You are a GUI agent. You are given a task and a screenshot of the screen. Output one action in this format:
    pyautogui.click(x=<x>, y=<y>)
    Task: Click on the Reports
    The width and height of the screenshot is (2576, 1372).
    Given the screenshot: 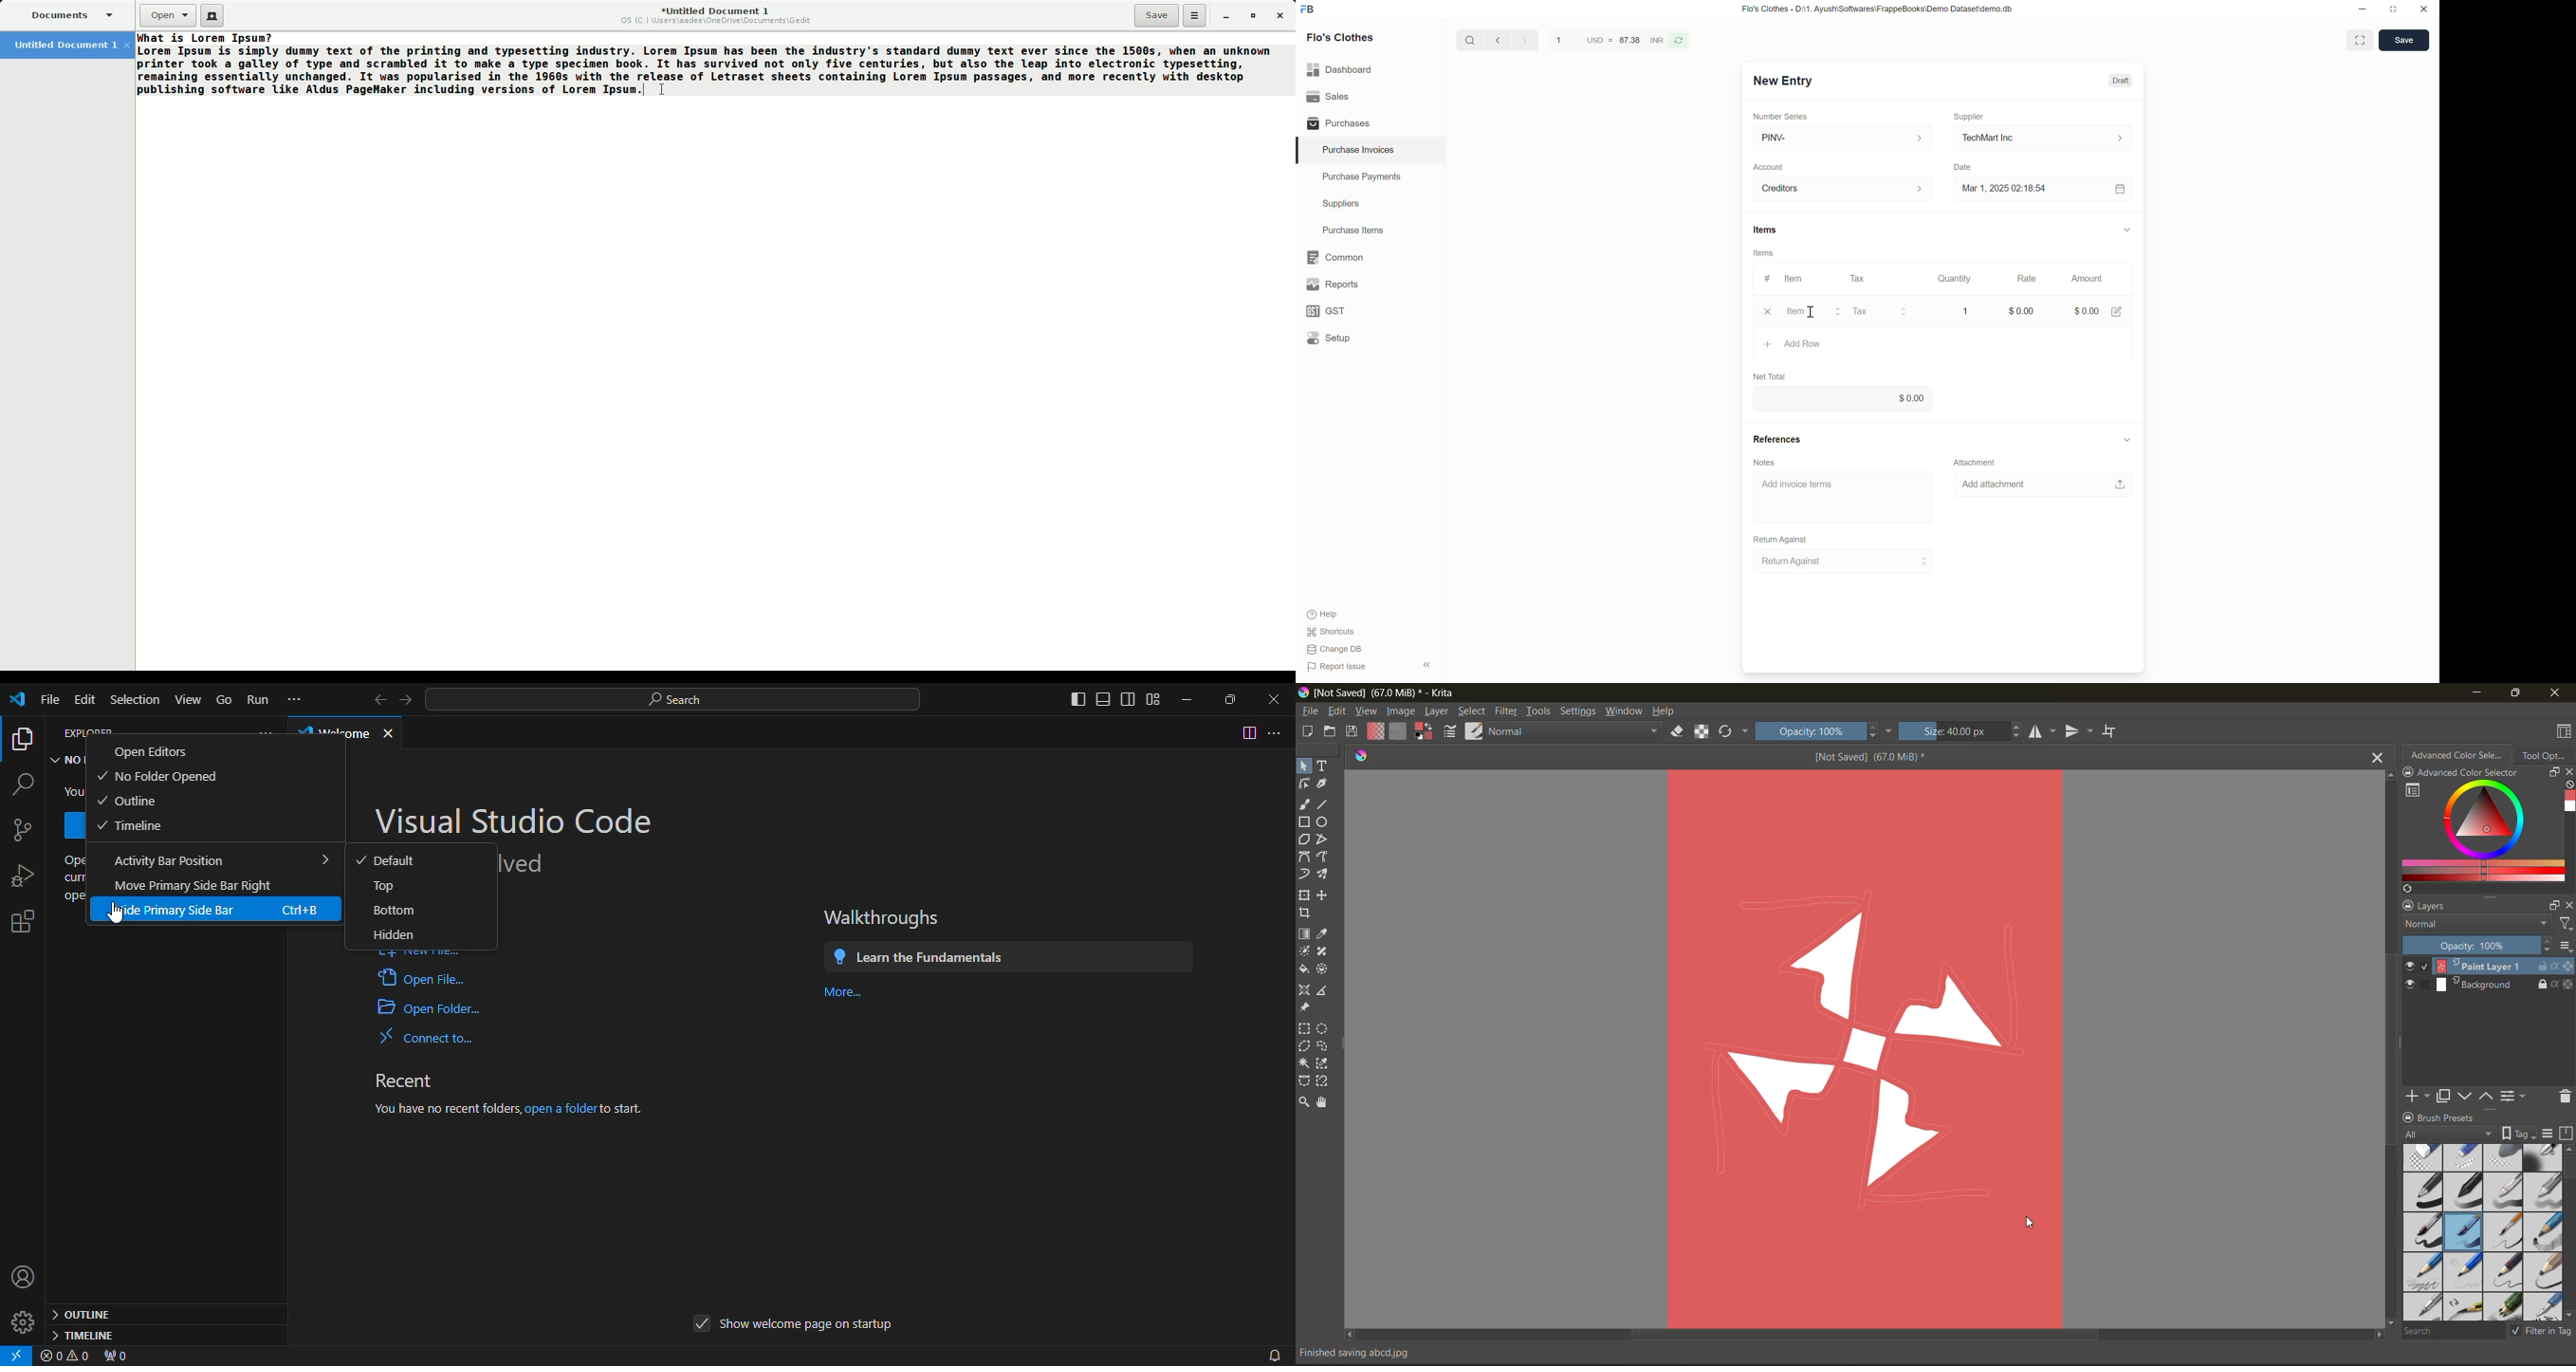 What is the action you would take?
    pyautogui.click(x=1370, y=284)
    